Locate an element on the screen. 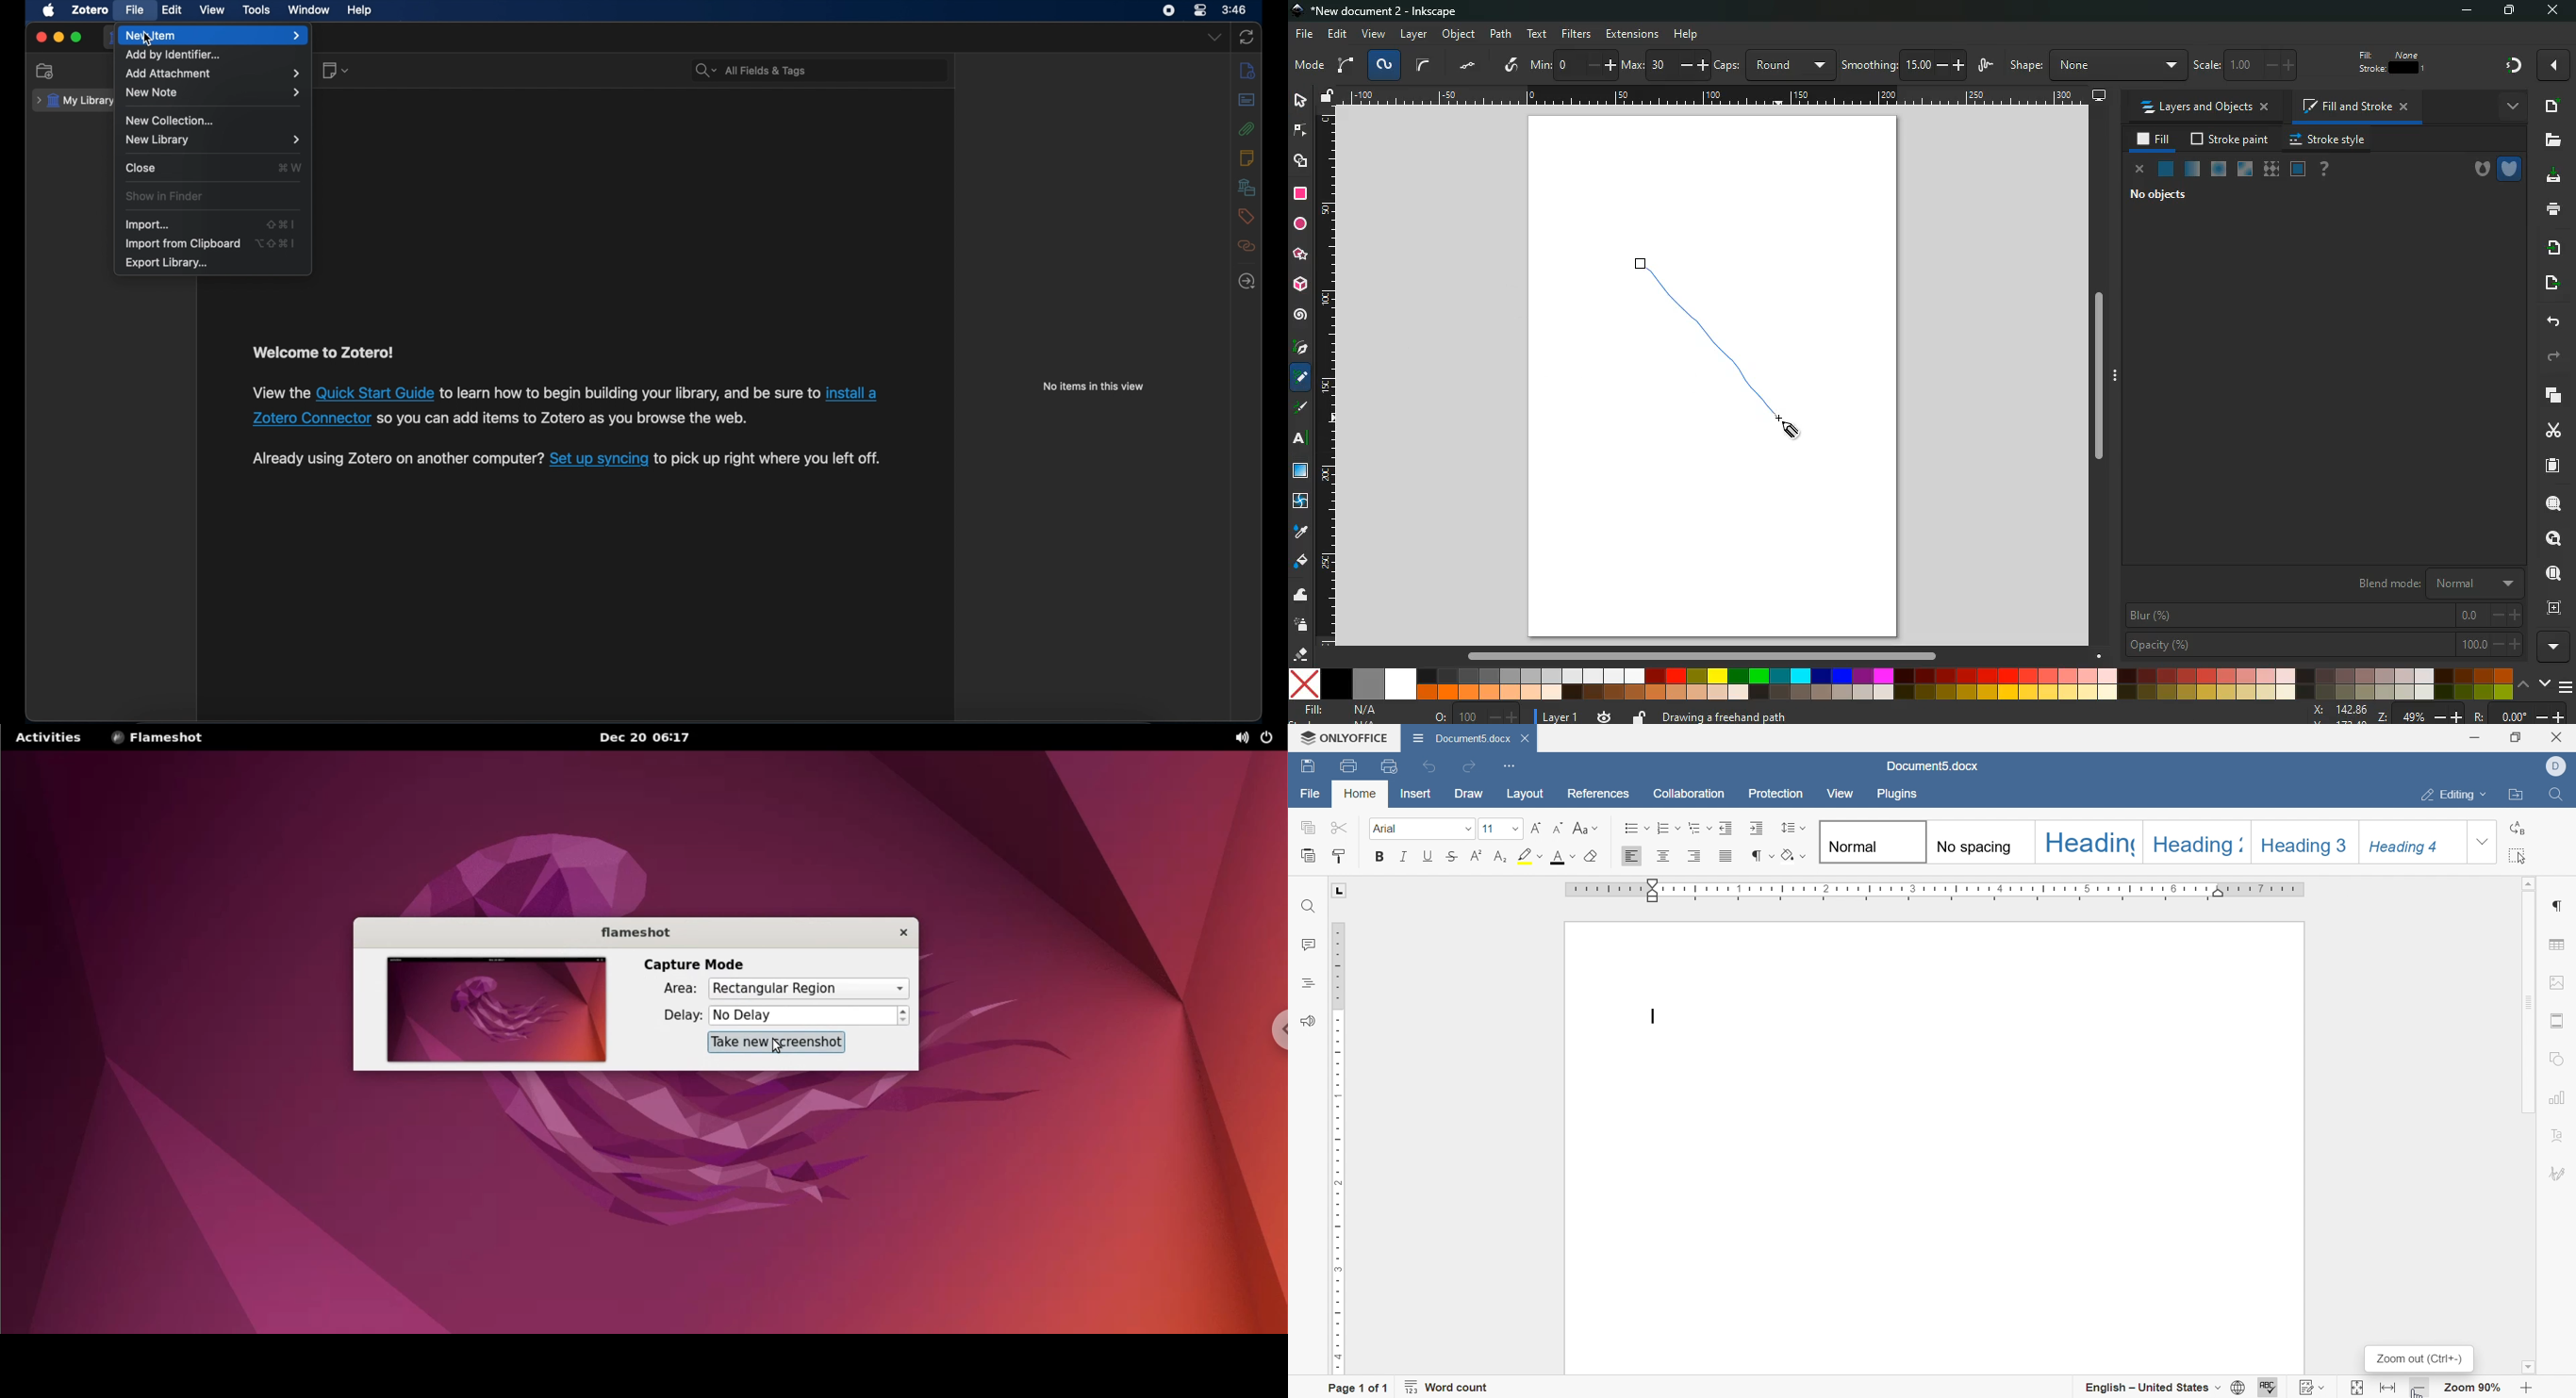 The image size is (2576, 1400). twist is located at coordinates (1301, 502).